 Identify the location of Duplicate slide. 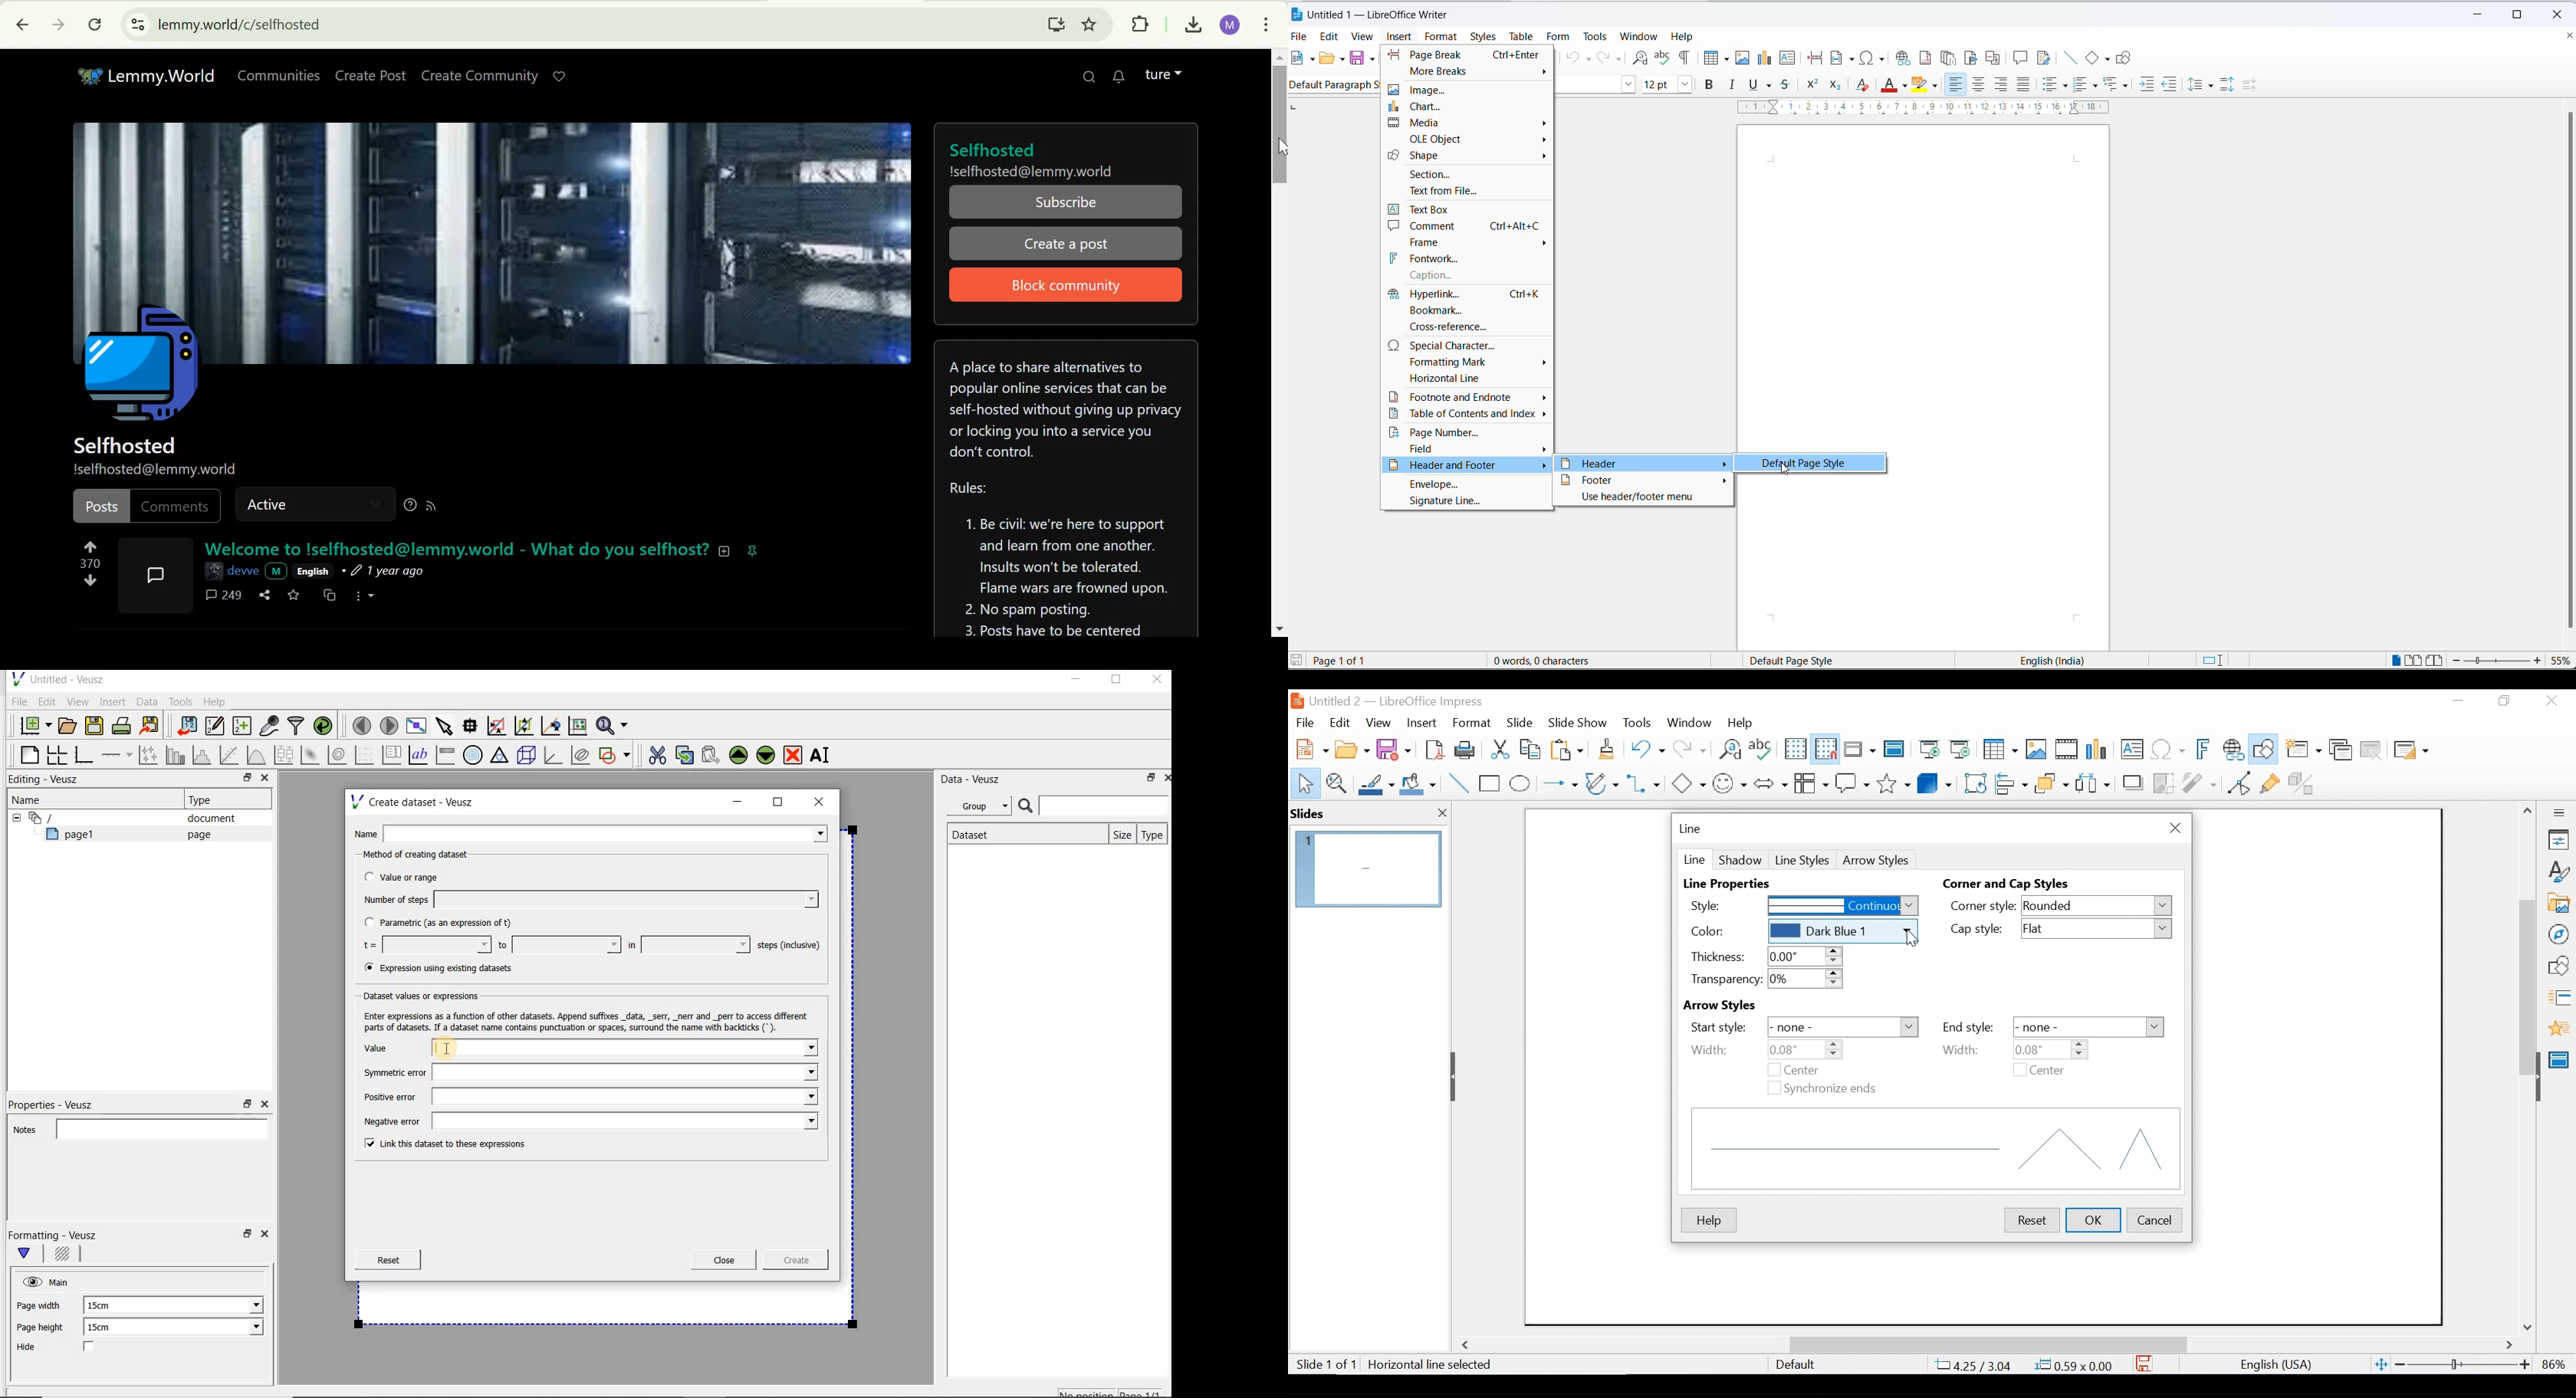
(2341, 750).